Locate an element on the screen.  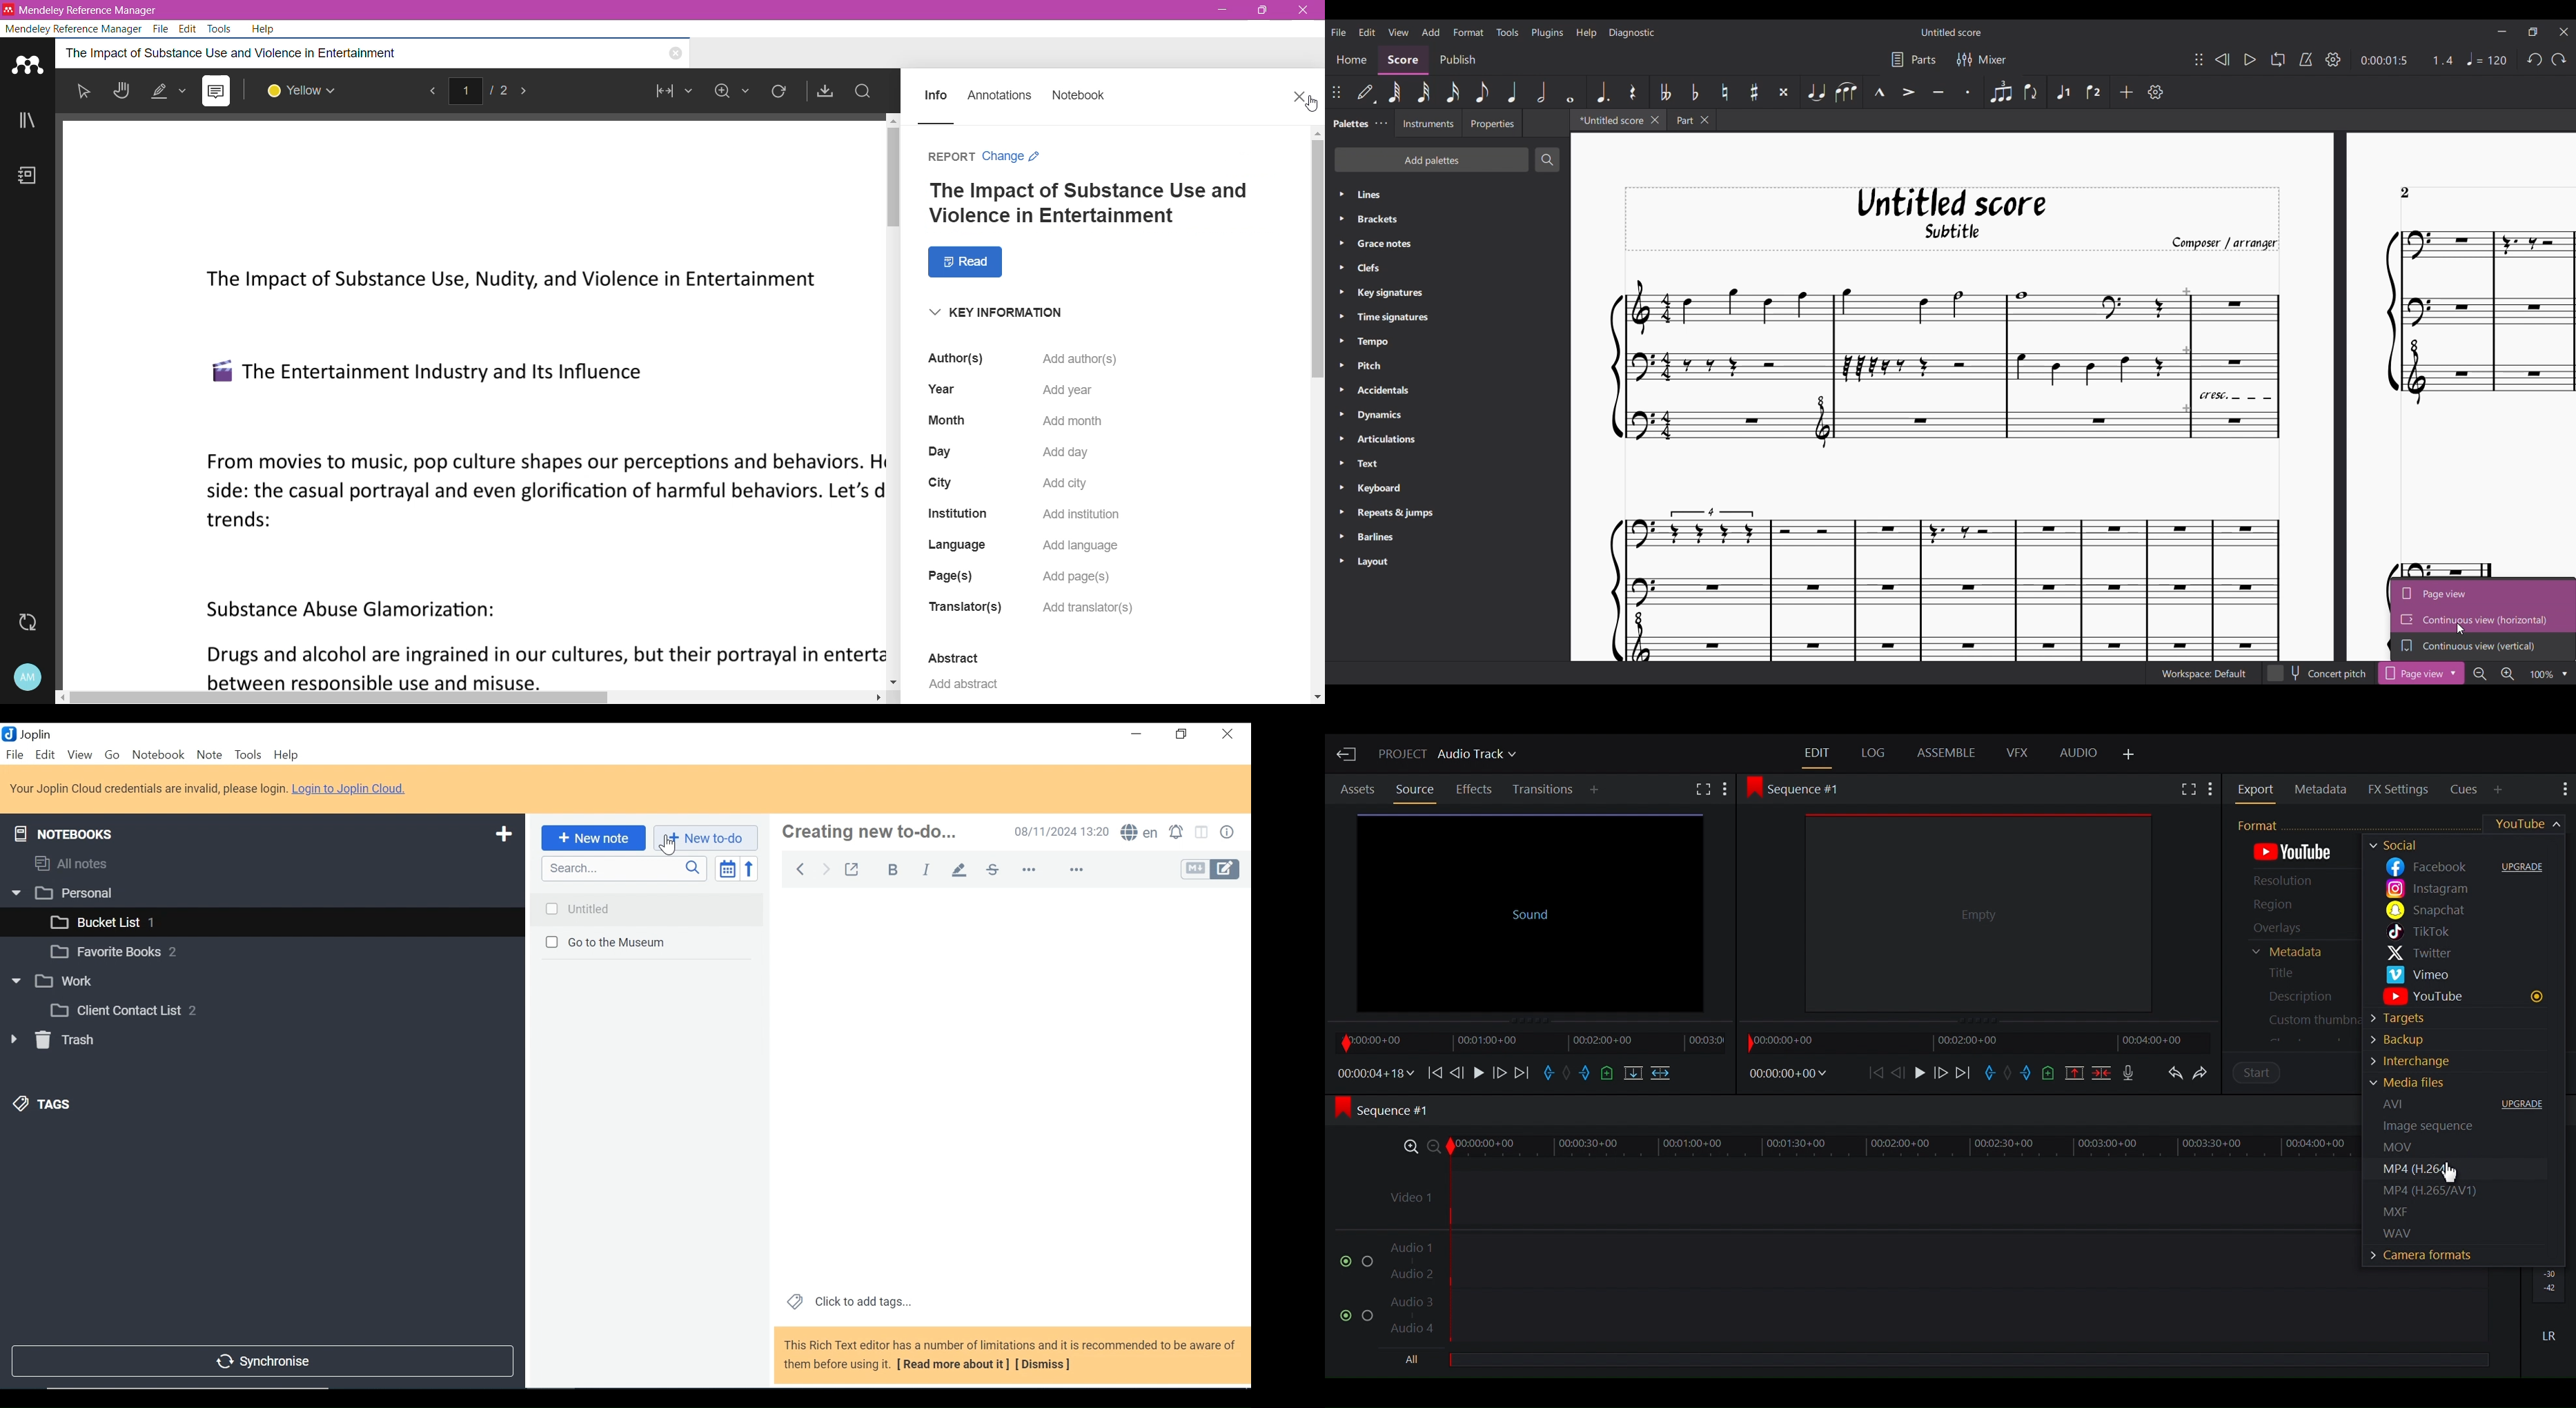
Upgrade is located at coordinates (2520, 865).